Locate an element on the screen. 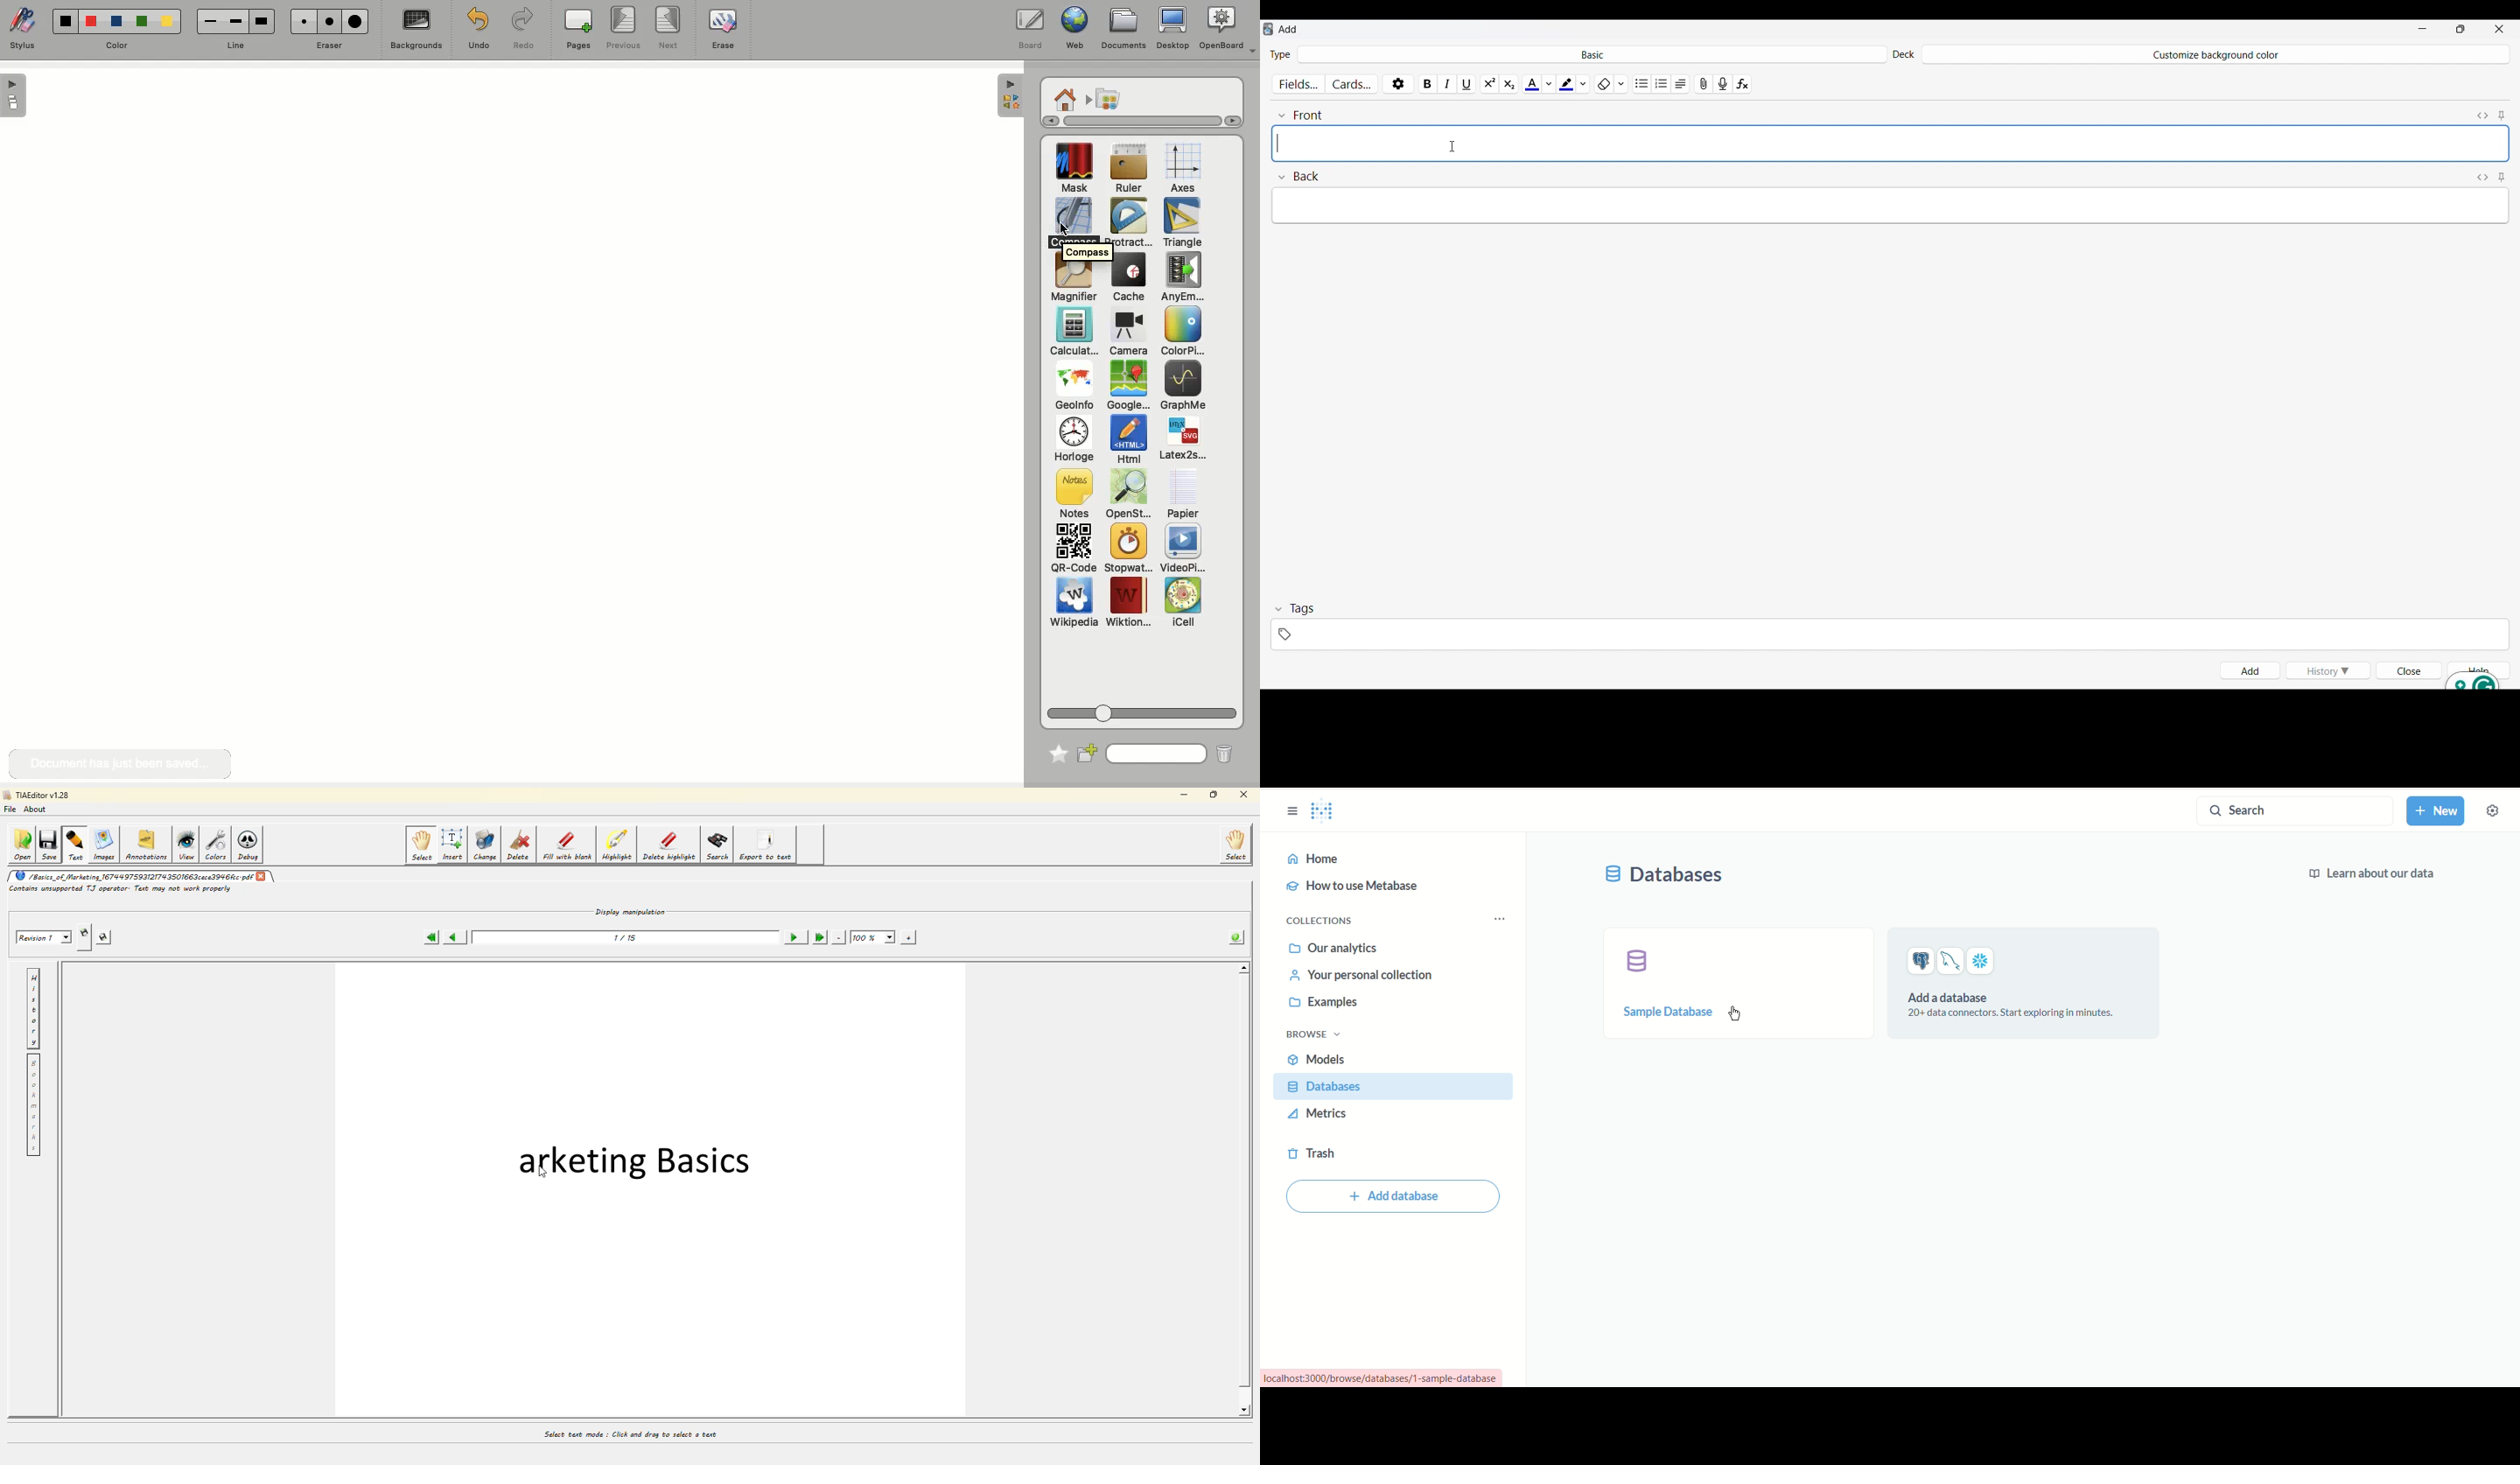  trash is located at coordinates (1311, 1156).